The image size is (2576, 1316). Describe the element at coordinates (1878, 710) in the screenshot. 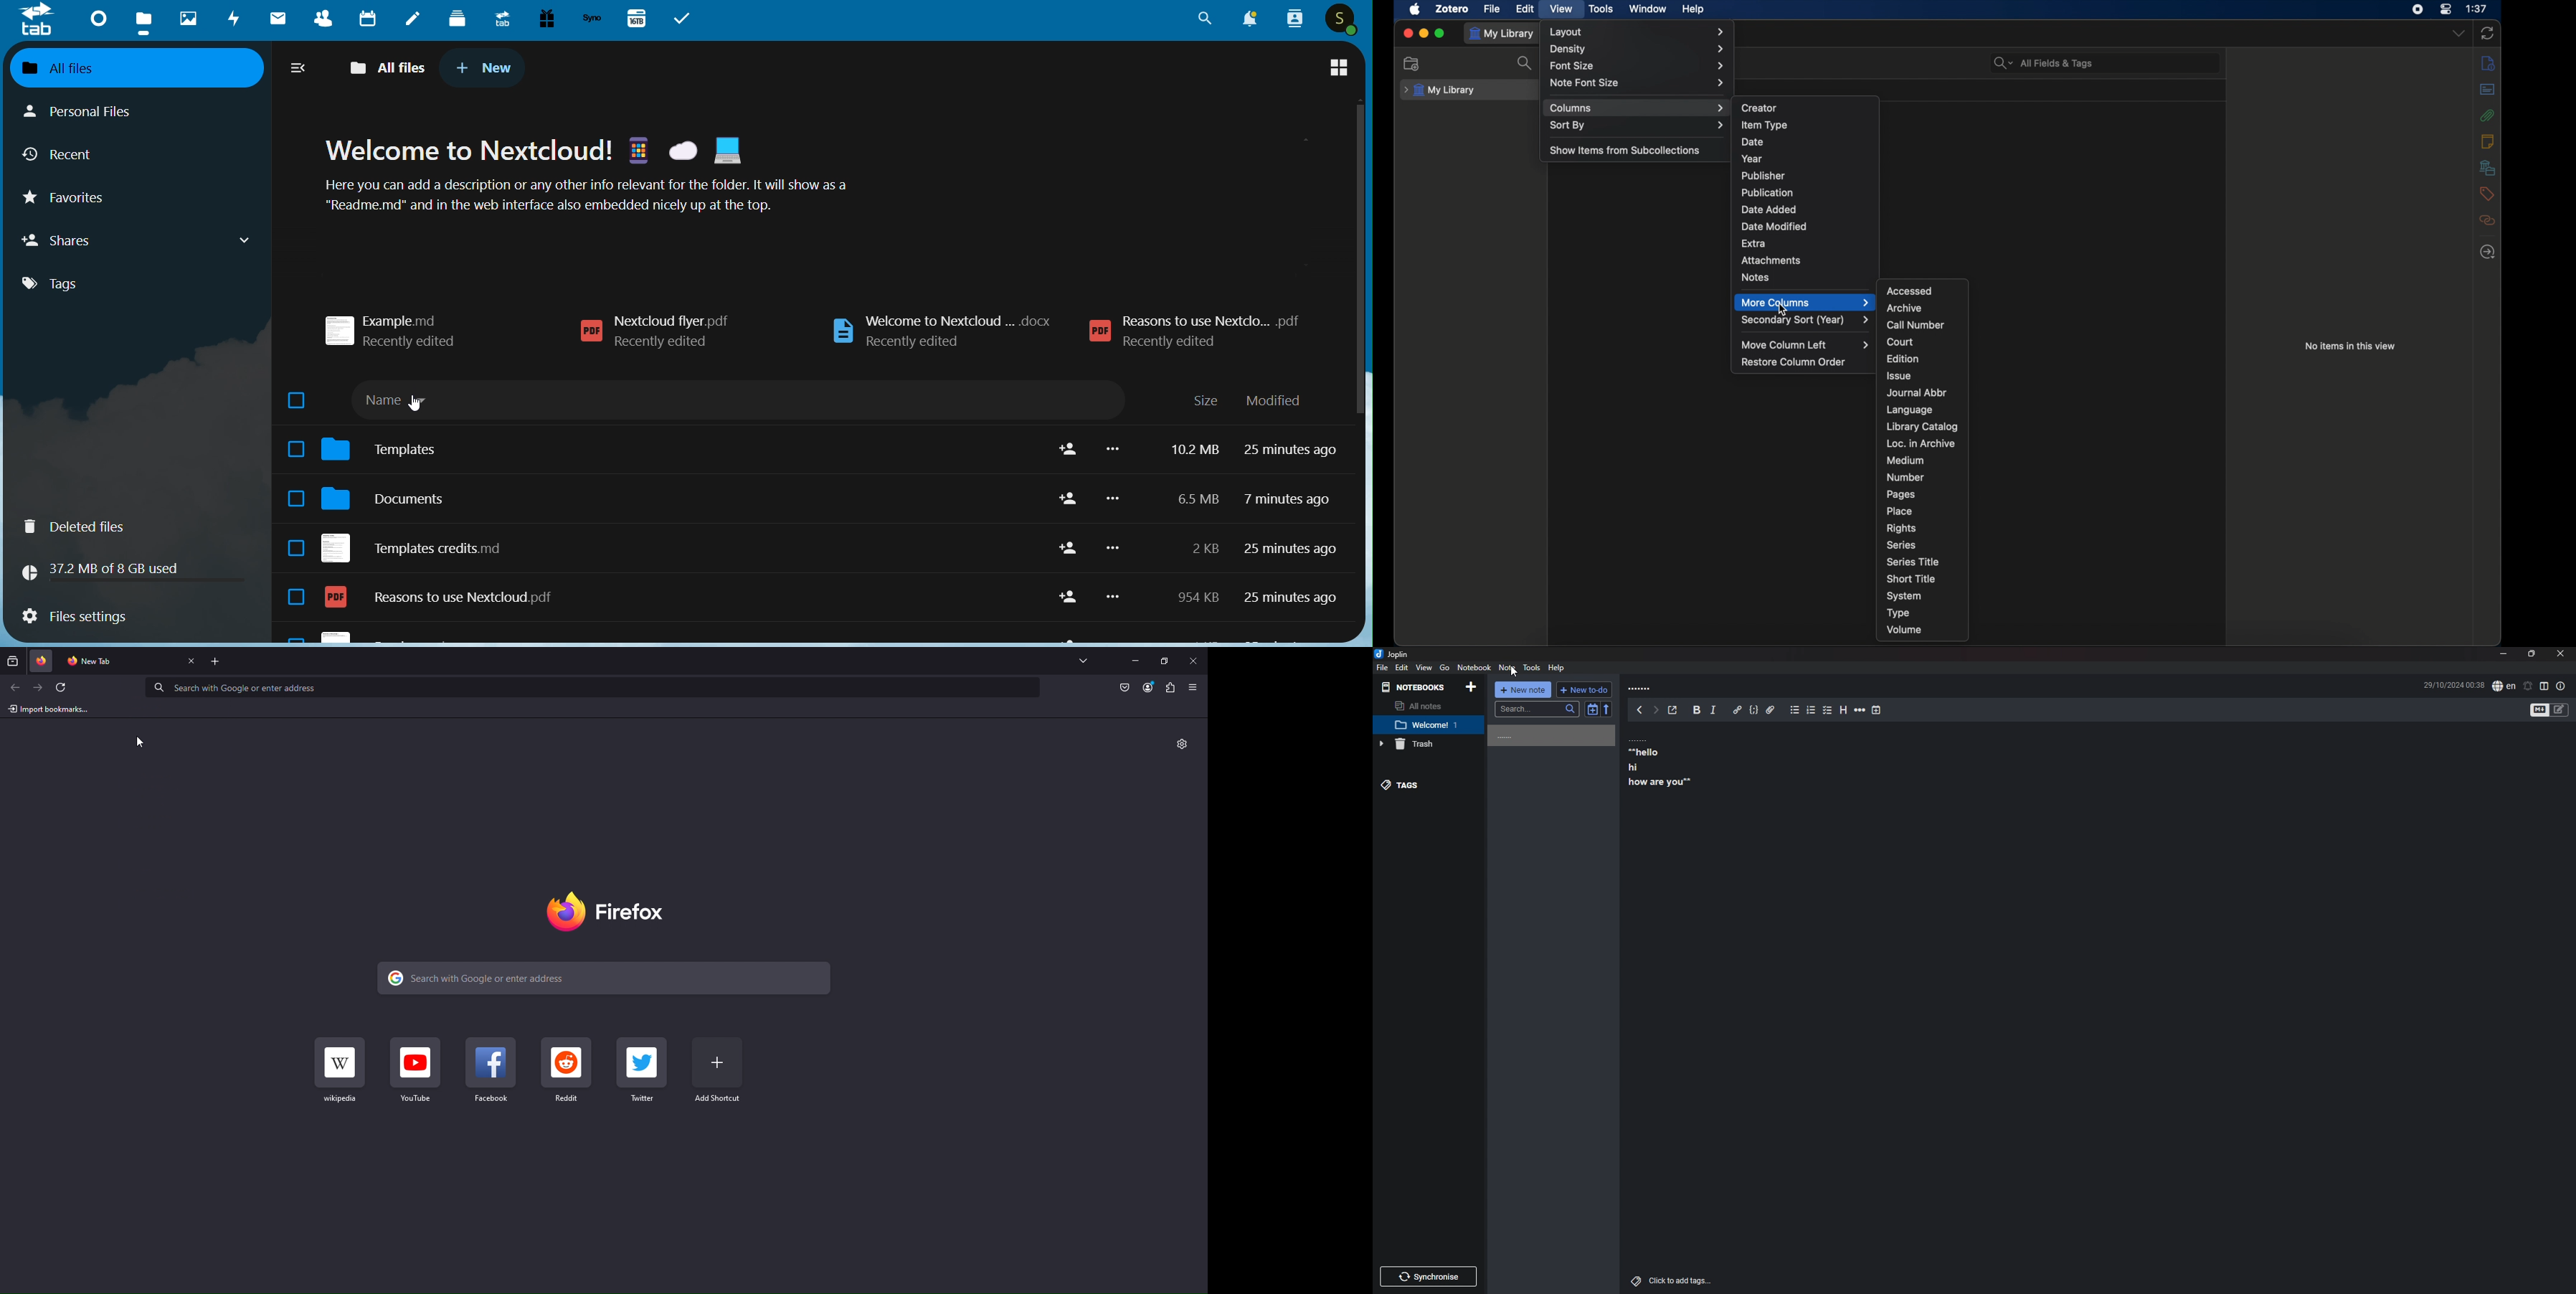

I see `Insert time` at that location.